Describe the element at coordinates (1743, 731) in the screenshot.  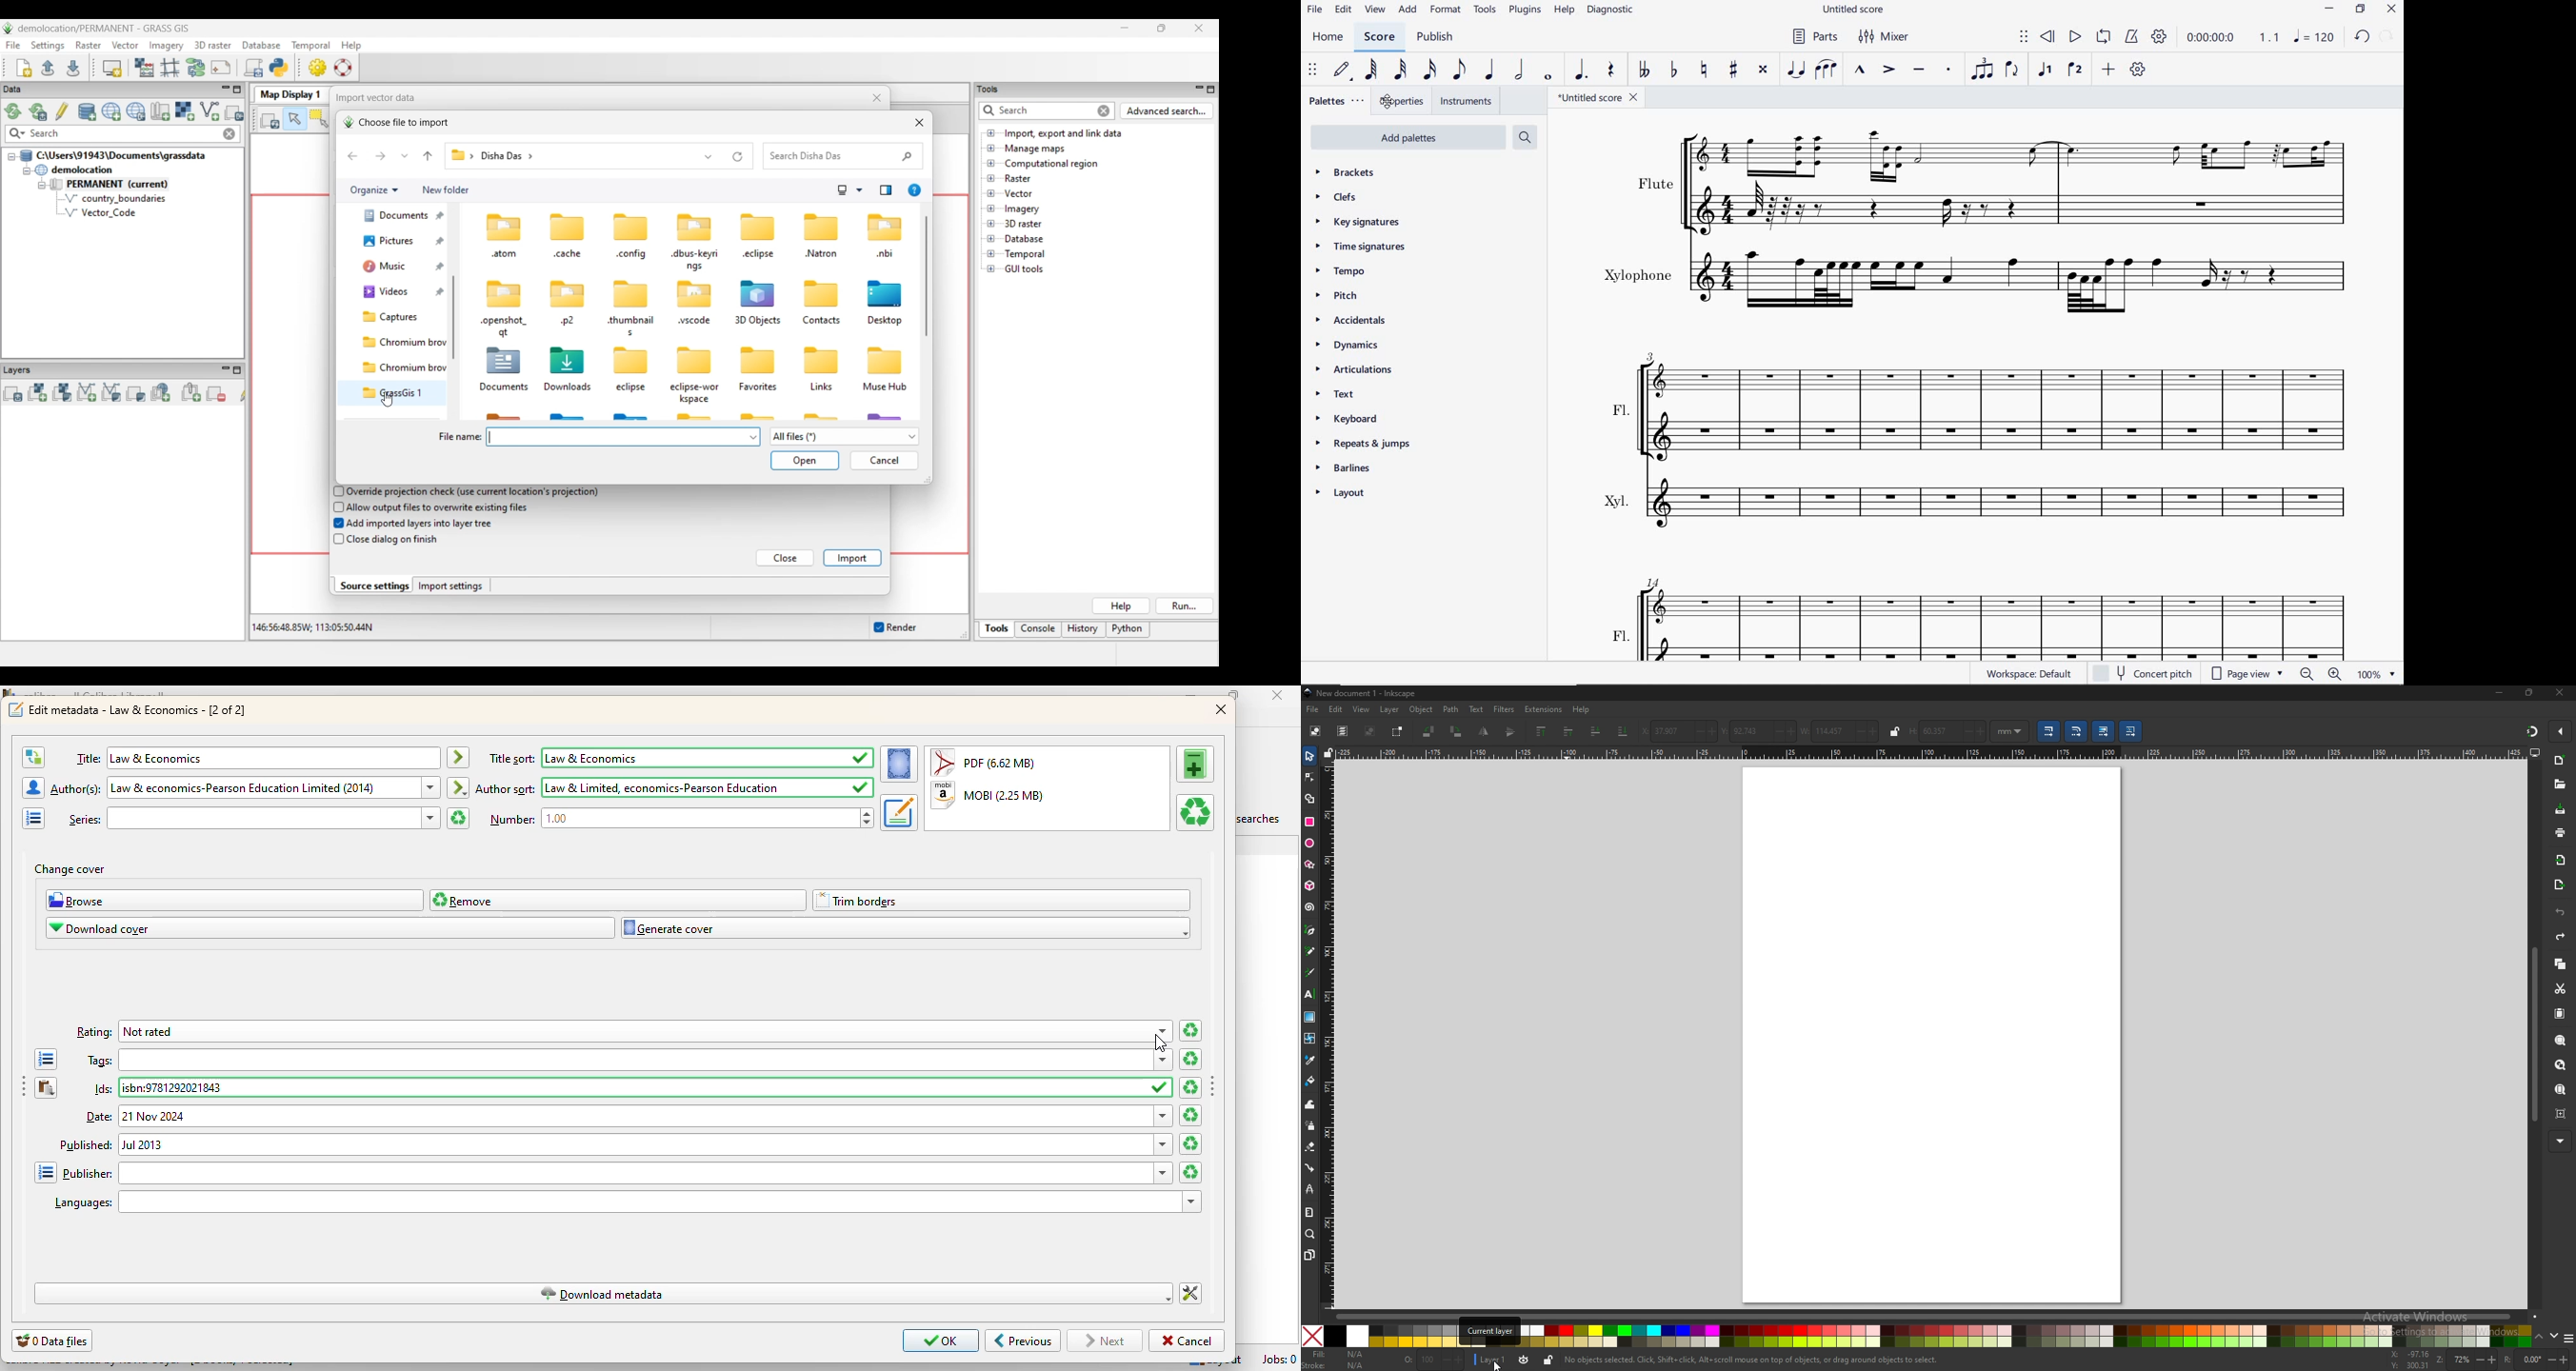
I see `y coordinates` at that location.